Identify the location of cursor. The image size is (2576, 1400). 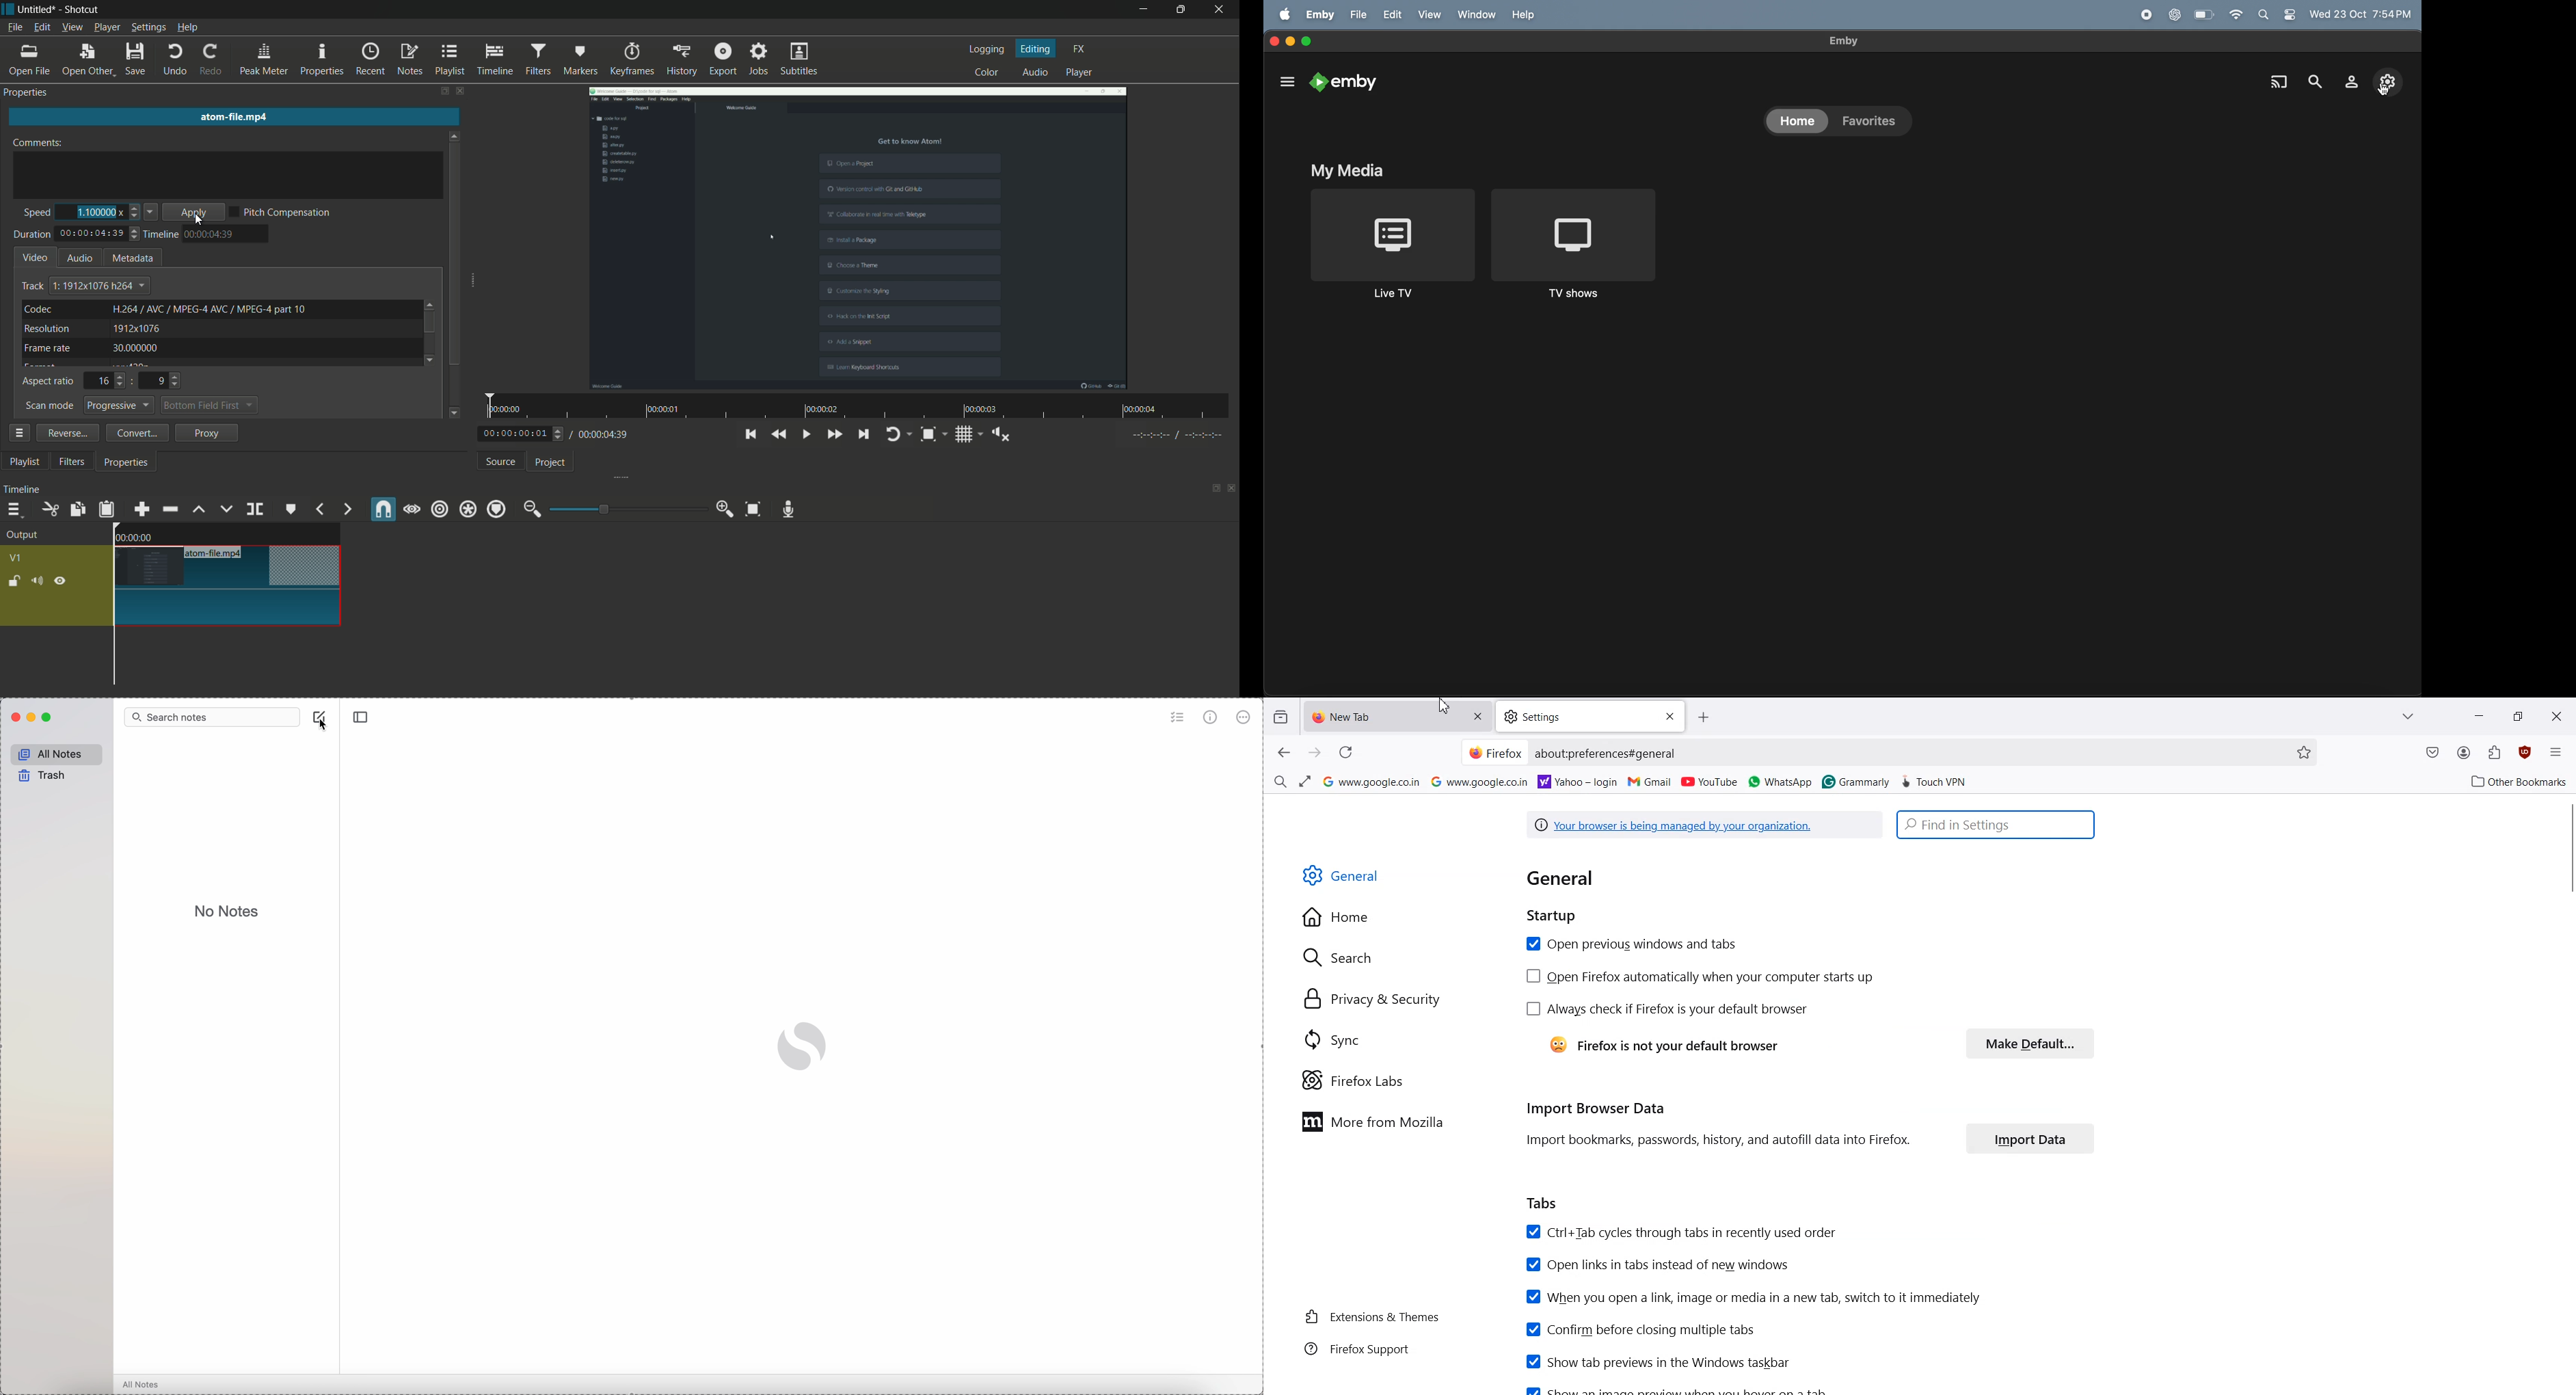
(201, 221).